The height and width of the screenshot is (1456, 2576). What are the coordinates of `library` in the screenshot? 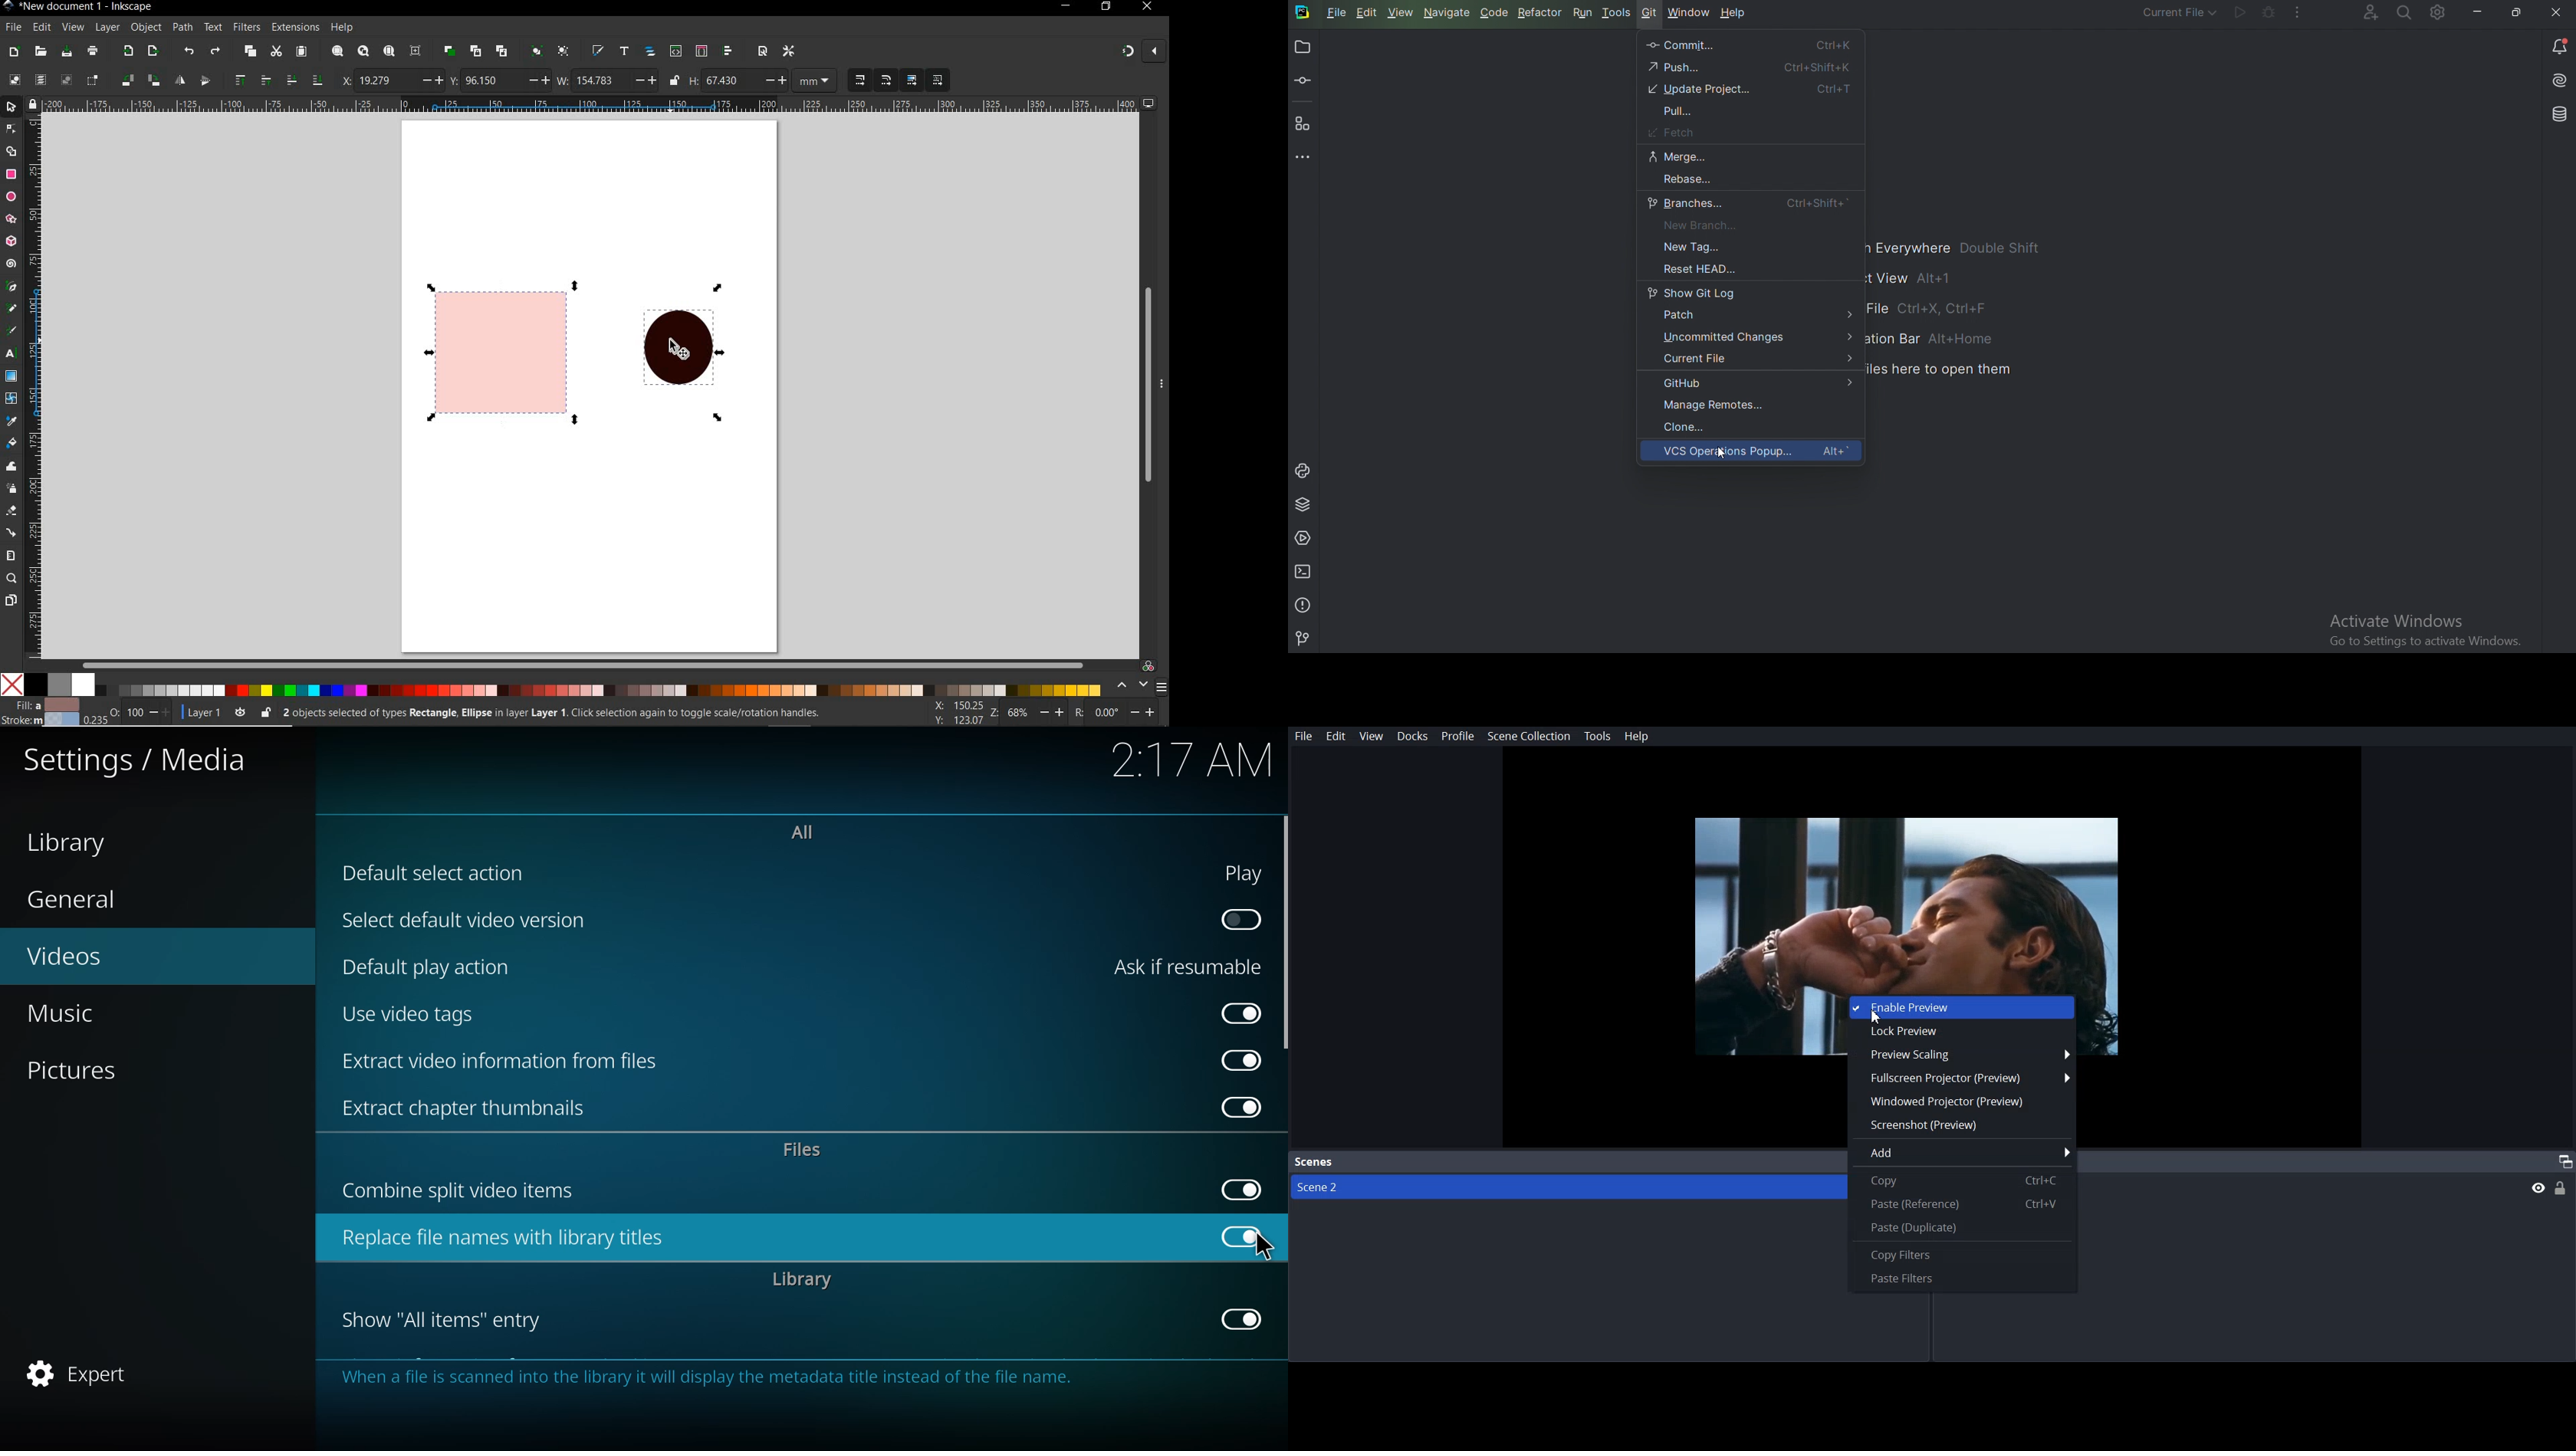 It's located at (73, 842).